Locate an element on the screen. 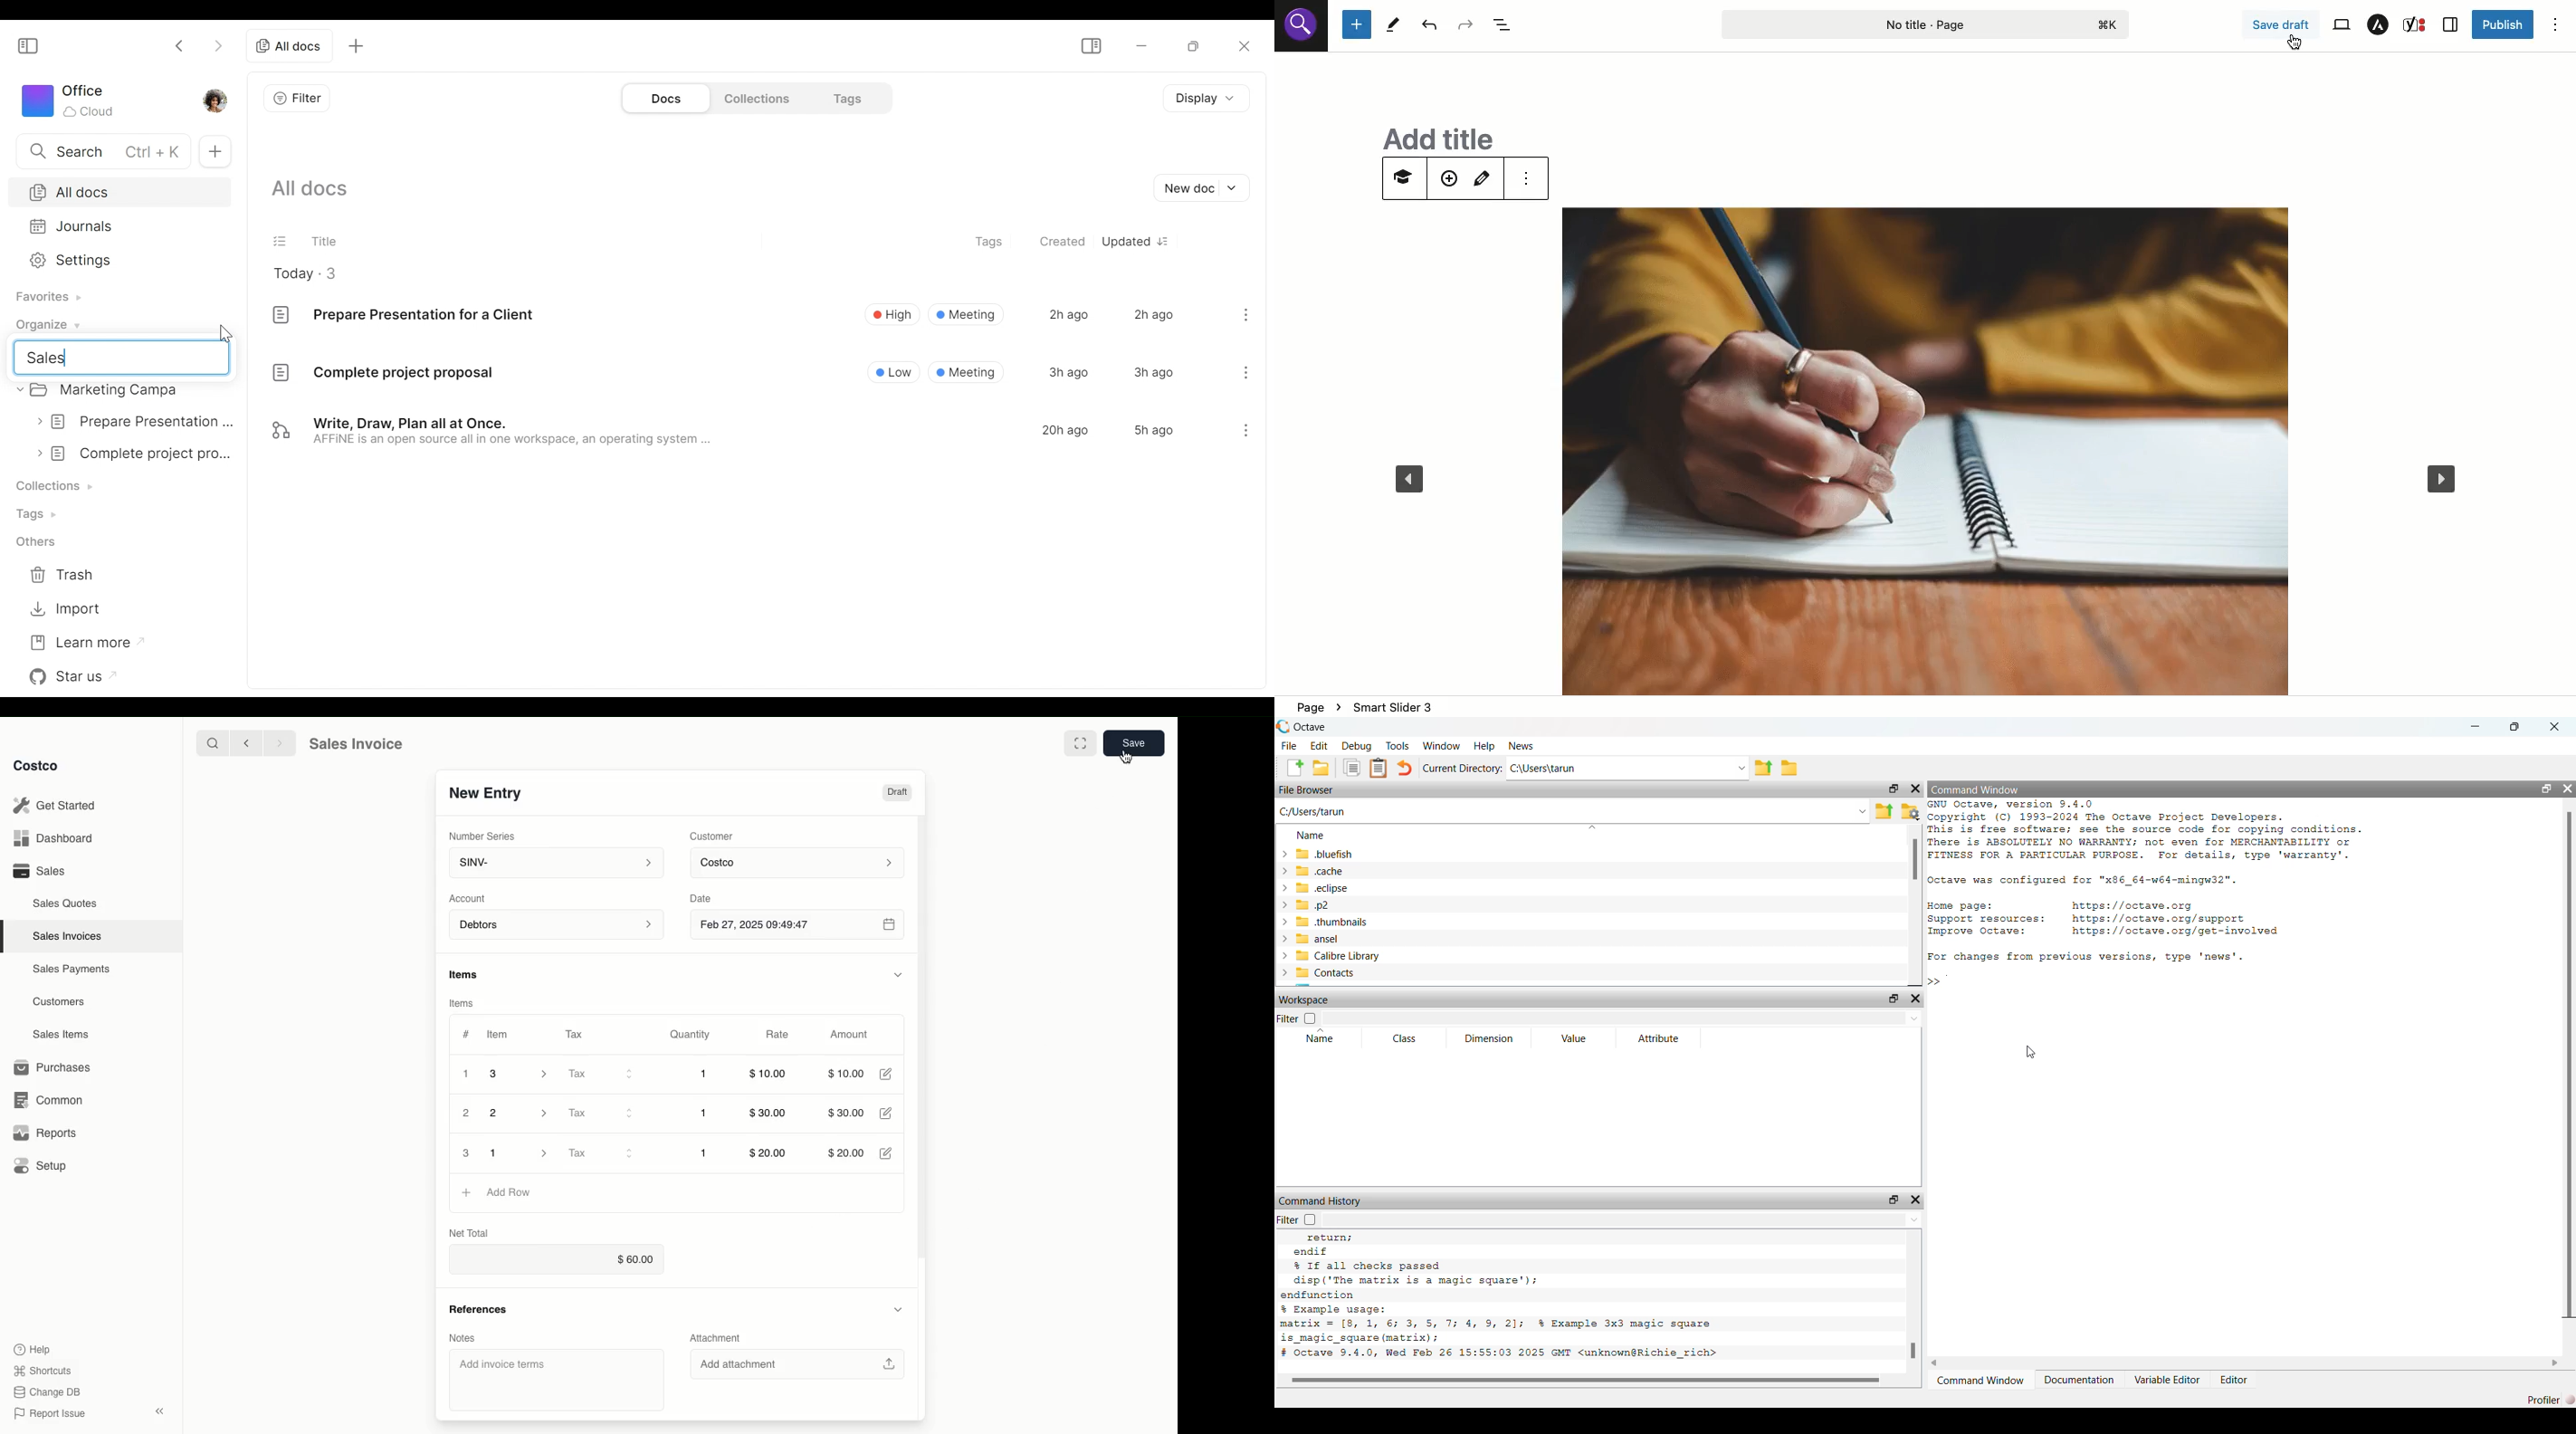 Image resolution: width=2576 pixels, height=1456 pixels. Full width toggle is located at coordinates (1080, 743).